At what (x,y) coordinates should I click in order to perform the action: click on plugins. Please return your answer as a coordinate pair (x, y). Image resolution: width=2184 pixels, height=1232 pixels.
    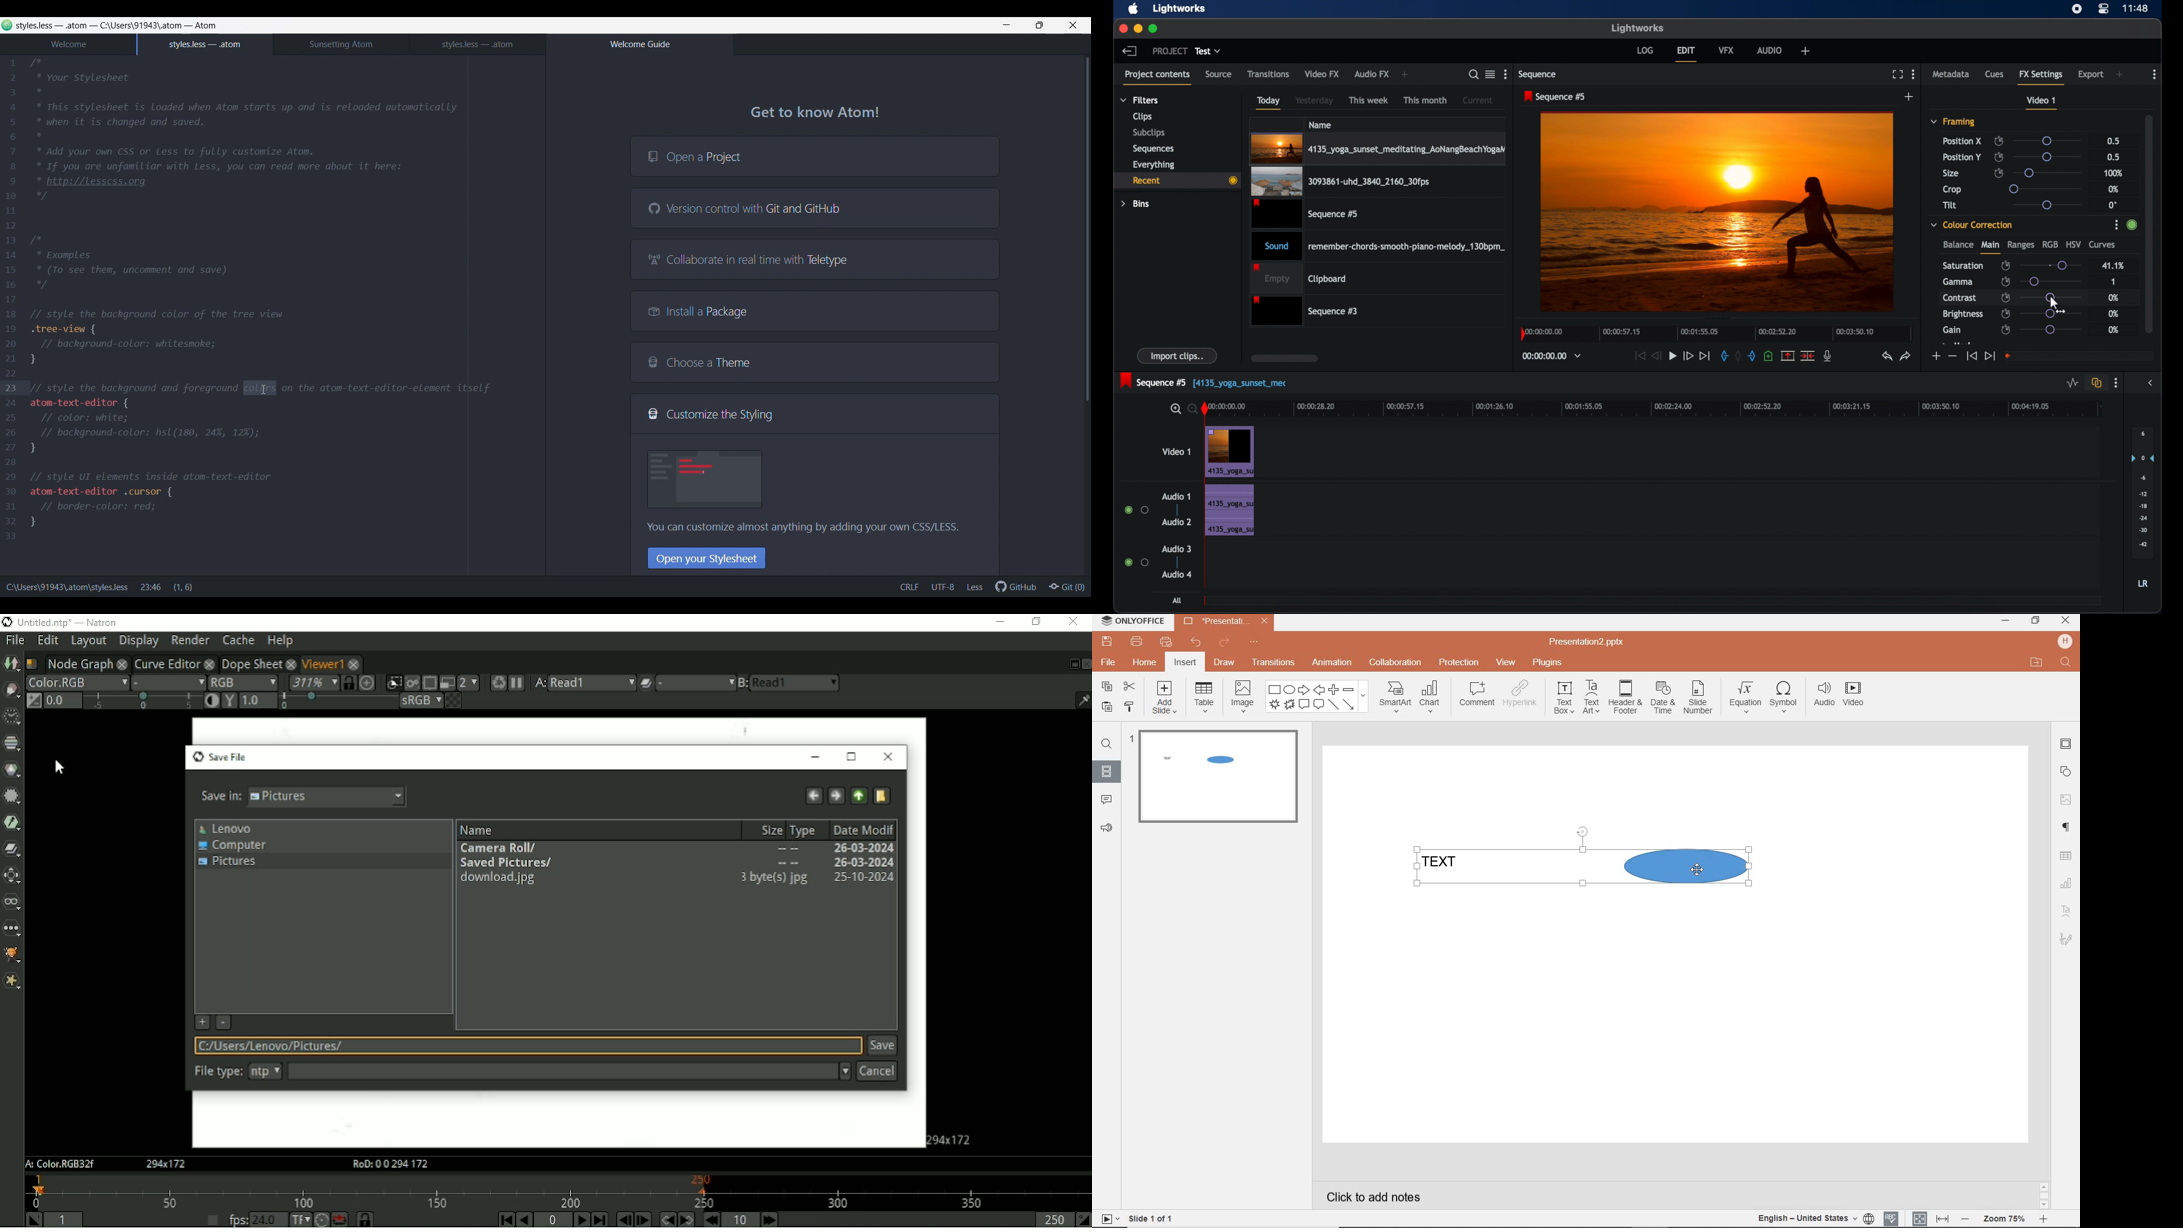
    Looking at the image, I should click on (1547, 663).